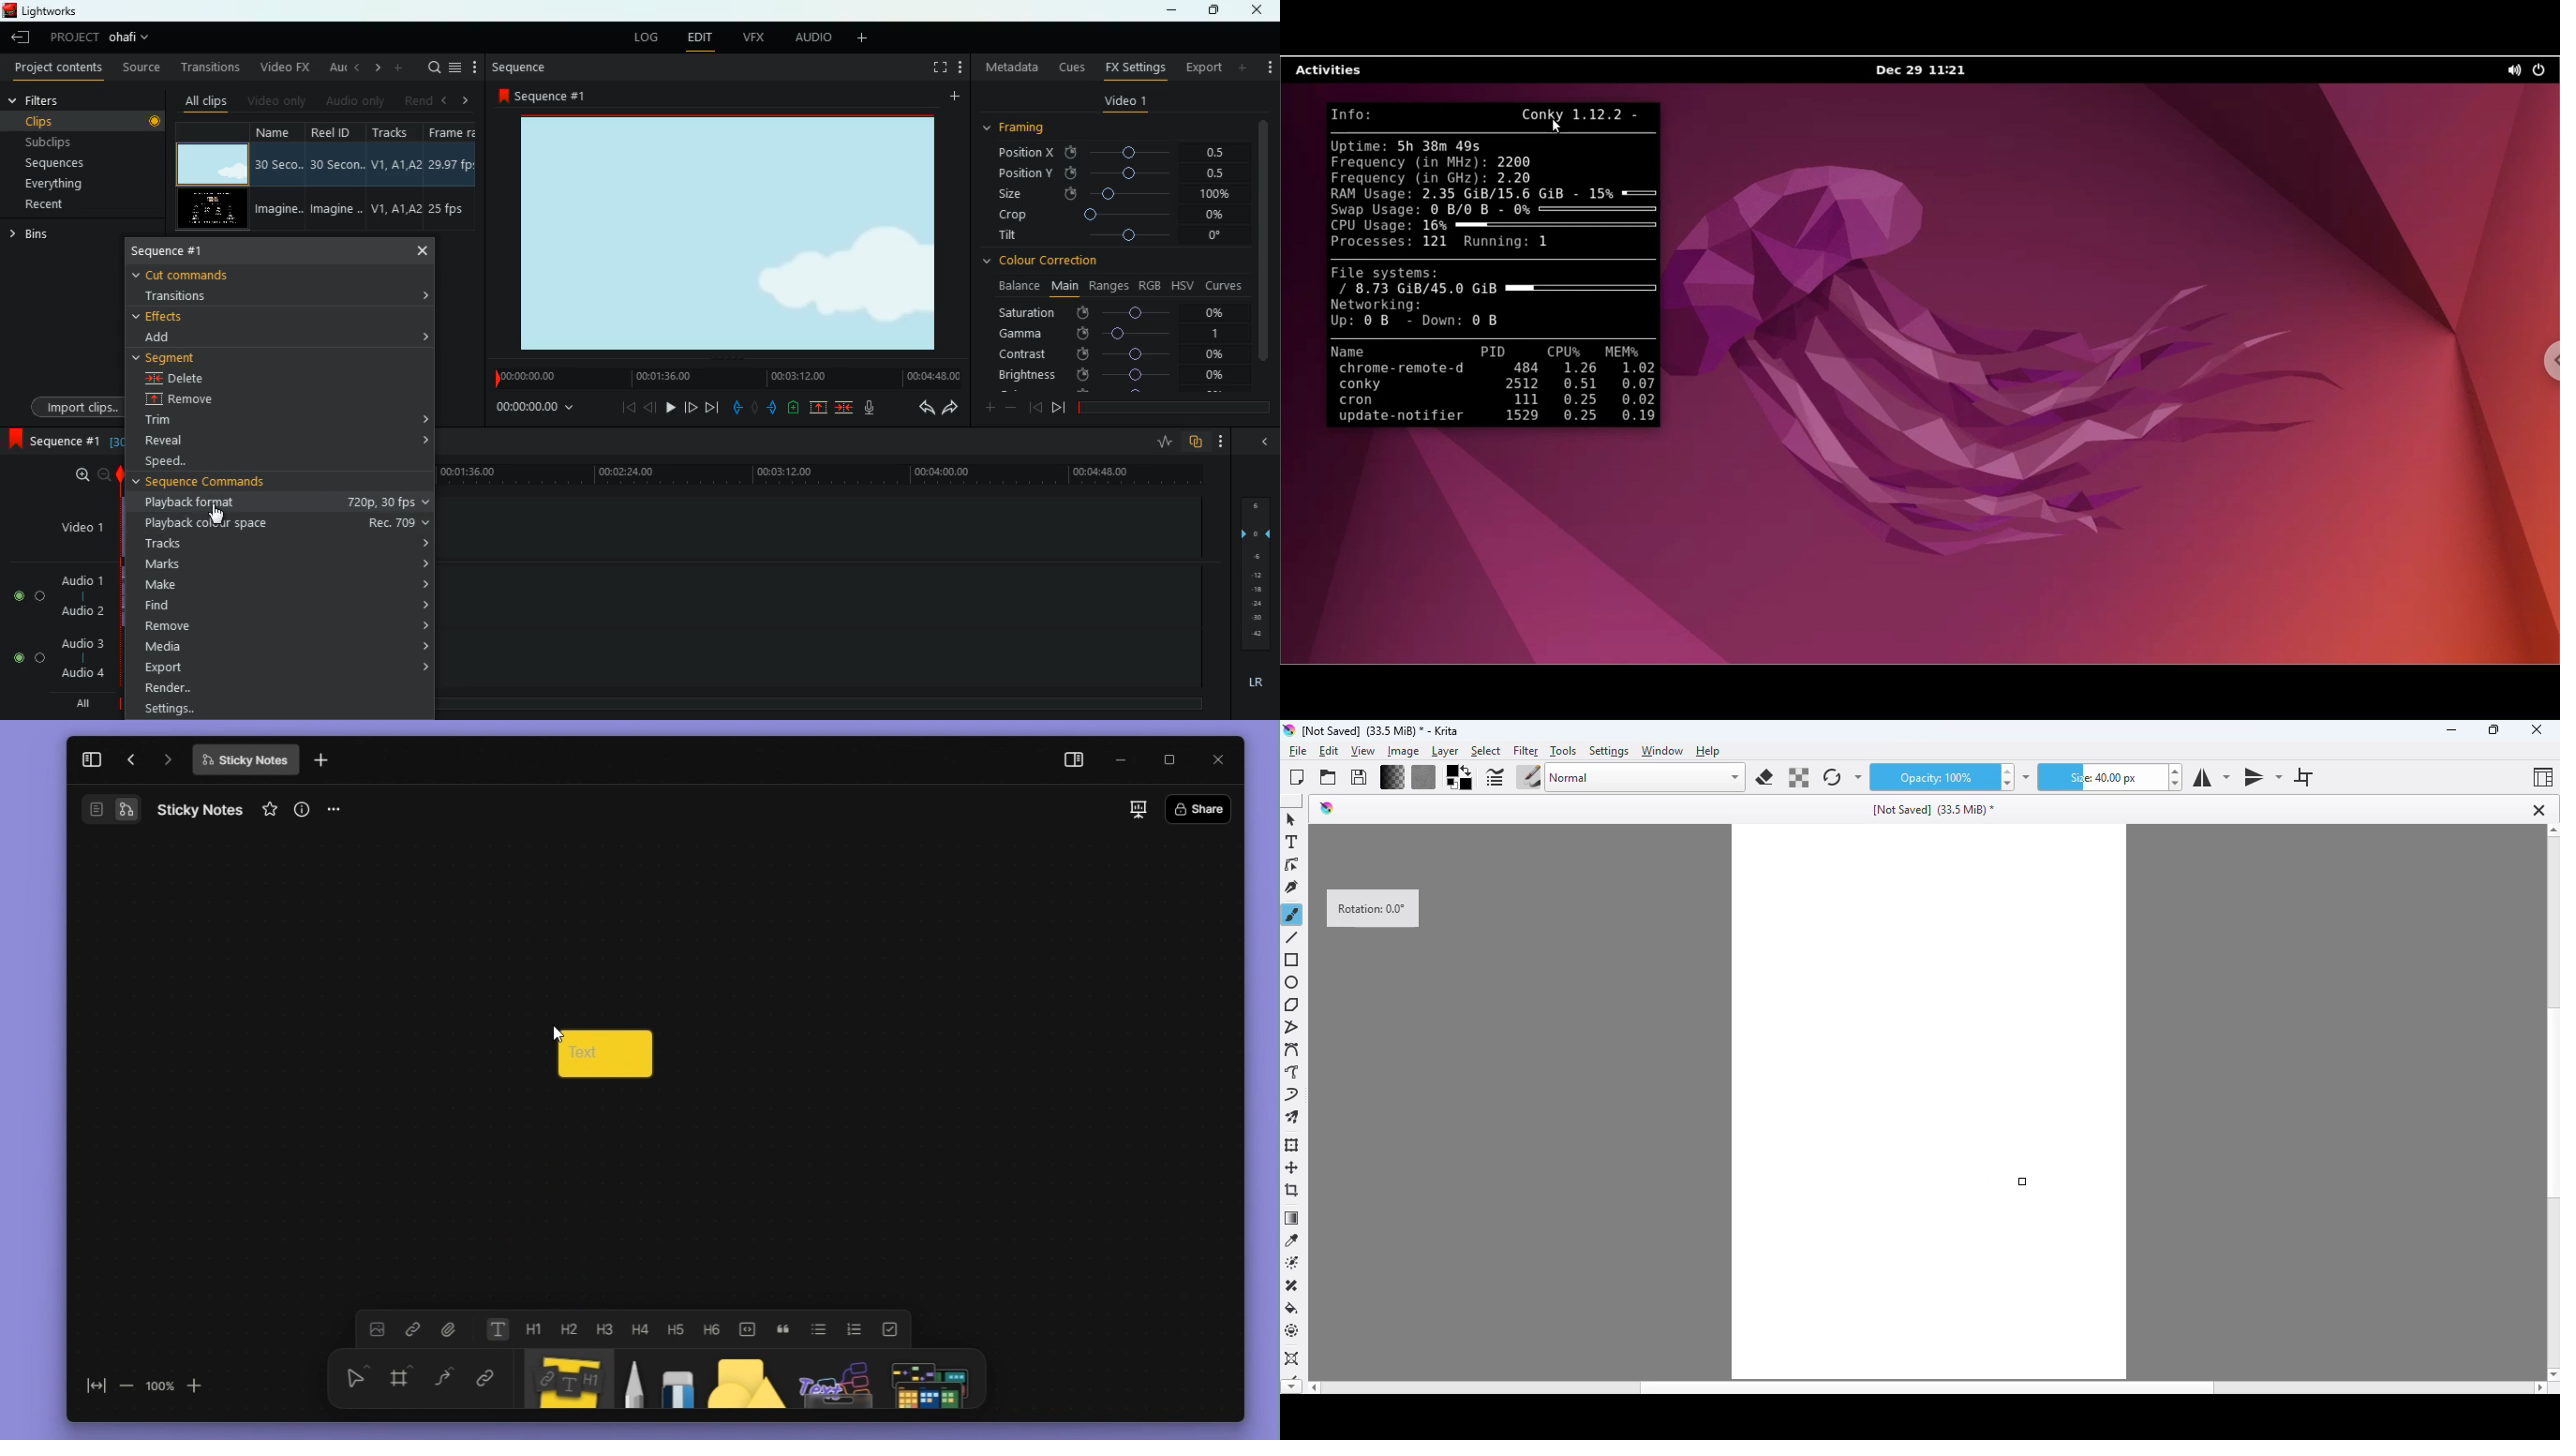 The width and height of the screenshot is (2576, 1456). What do you see at coordinates (1020, 127) in the screenshot?
I see `framing` at bounding box center [1020, 127].